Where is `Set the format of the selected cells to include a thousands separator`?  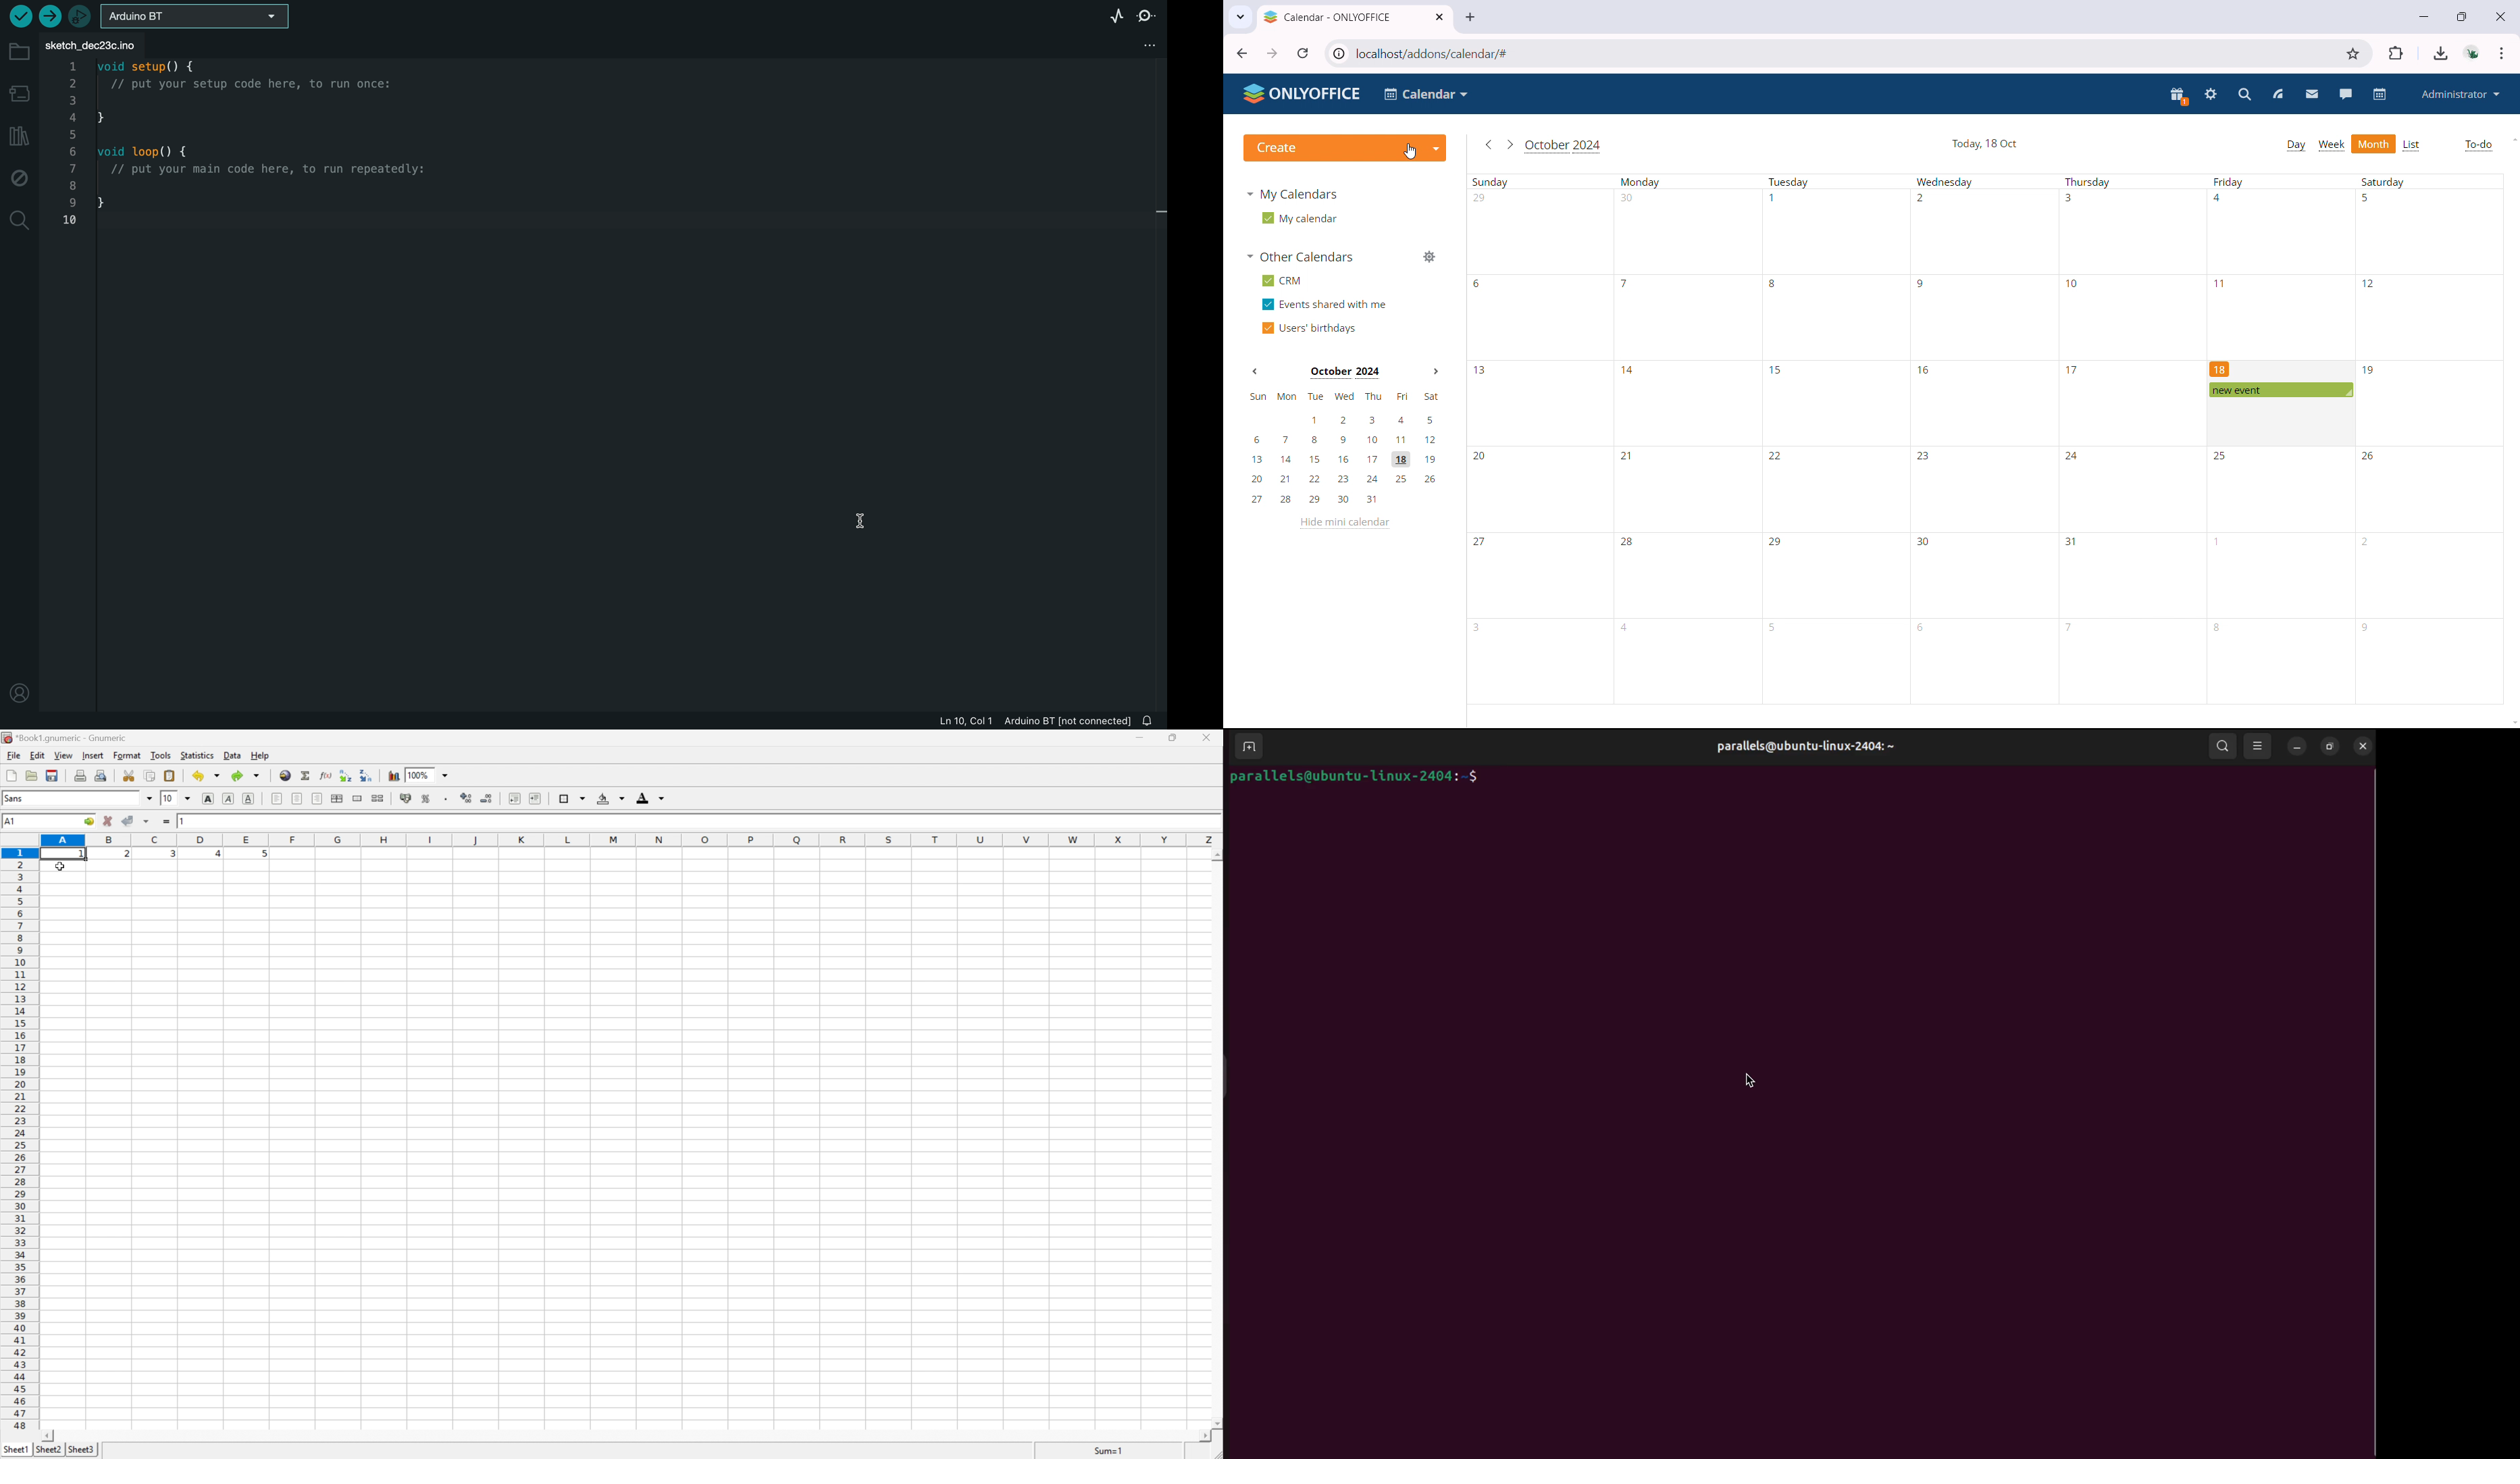 Set the format of the selected cells to include a thousands separator is located at coordinates (446, 799).